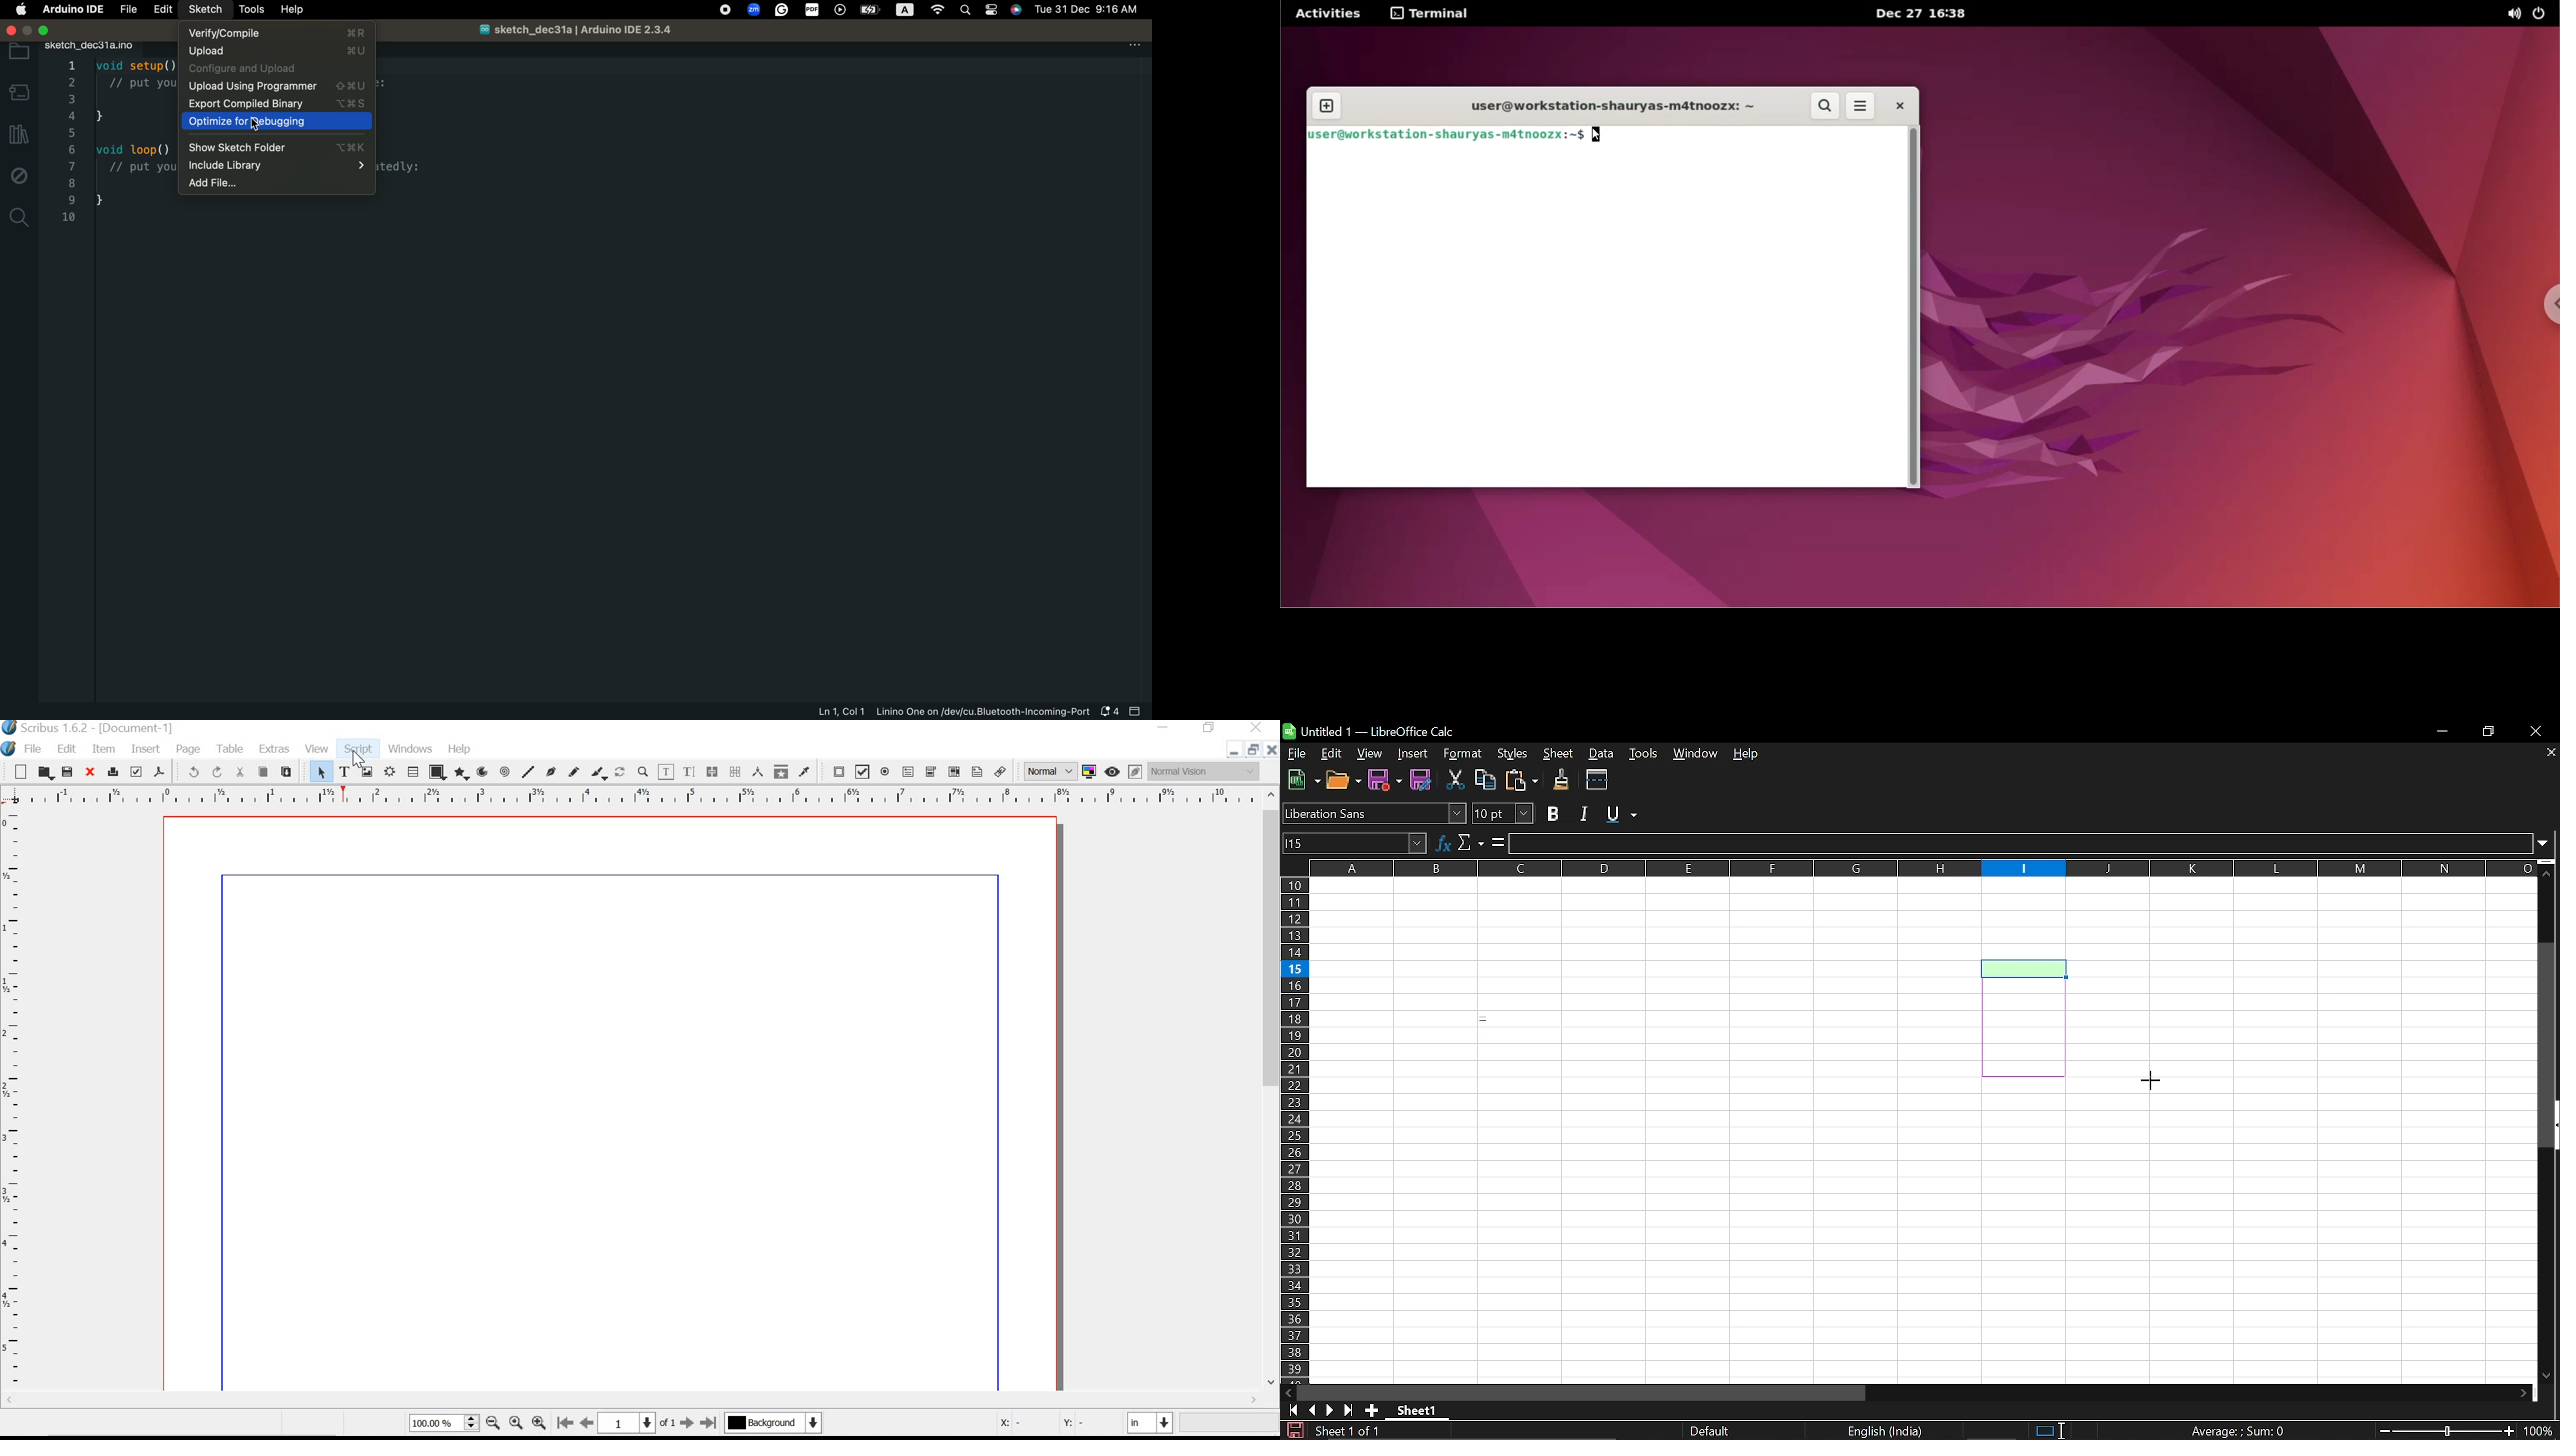  What do you see at coordinates (600, 773) in the screenshot?
I see `calligraphic line` at bounding box center [600, 773].